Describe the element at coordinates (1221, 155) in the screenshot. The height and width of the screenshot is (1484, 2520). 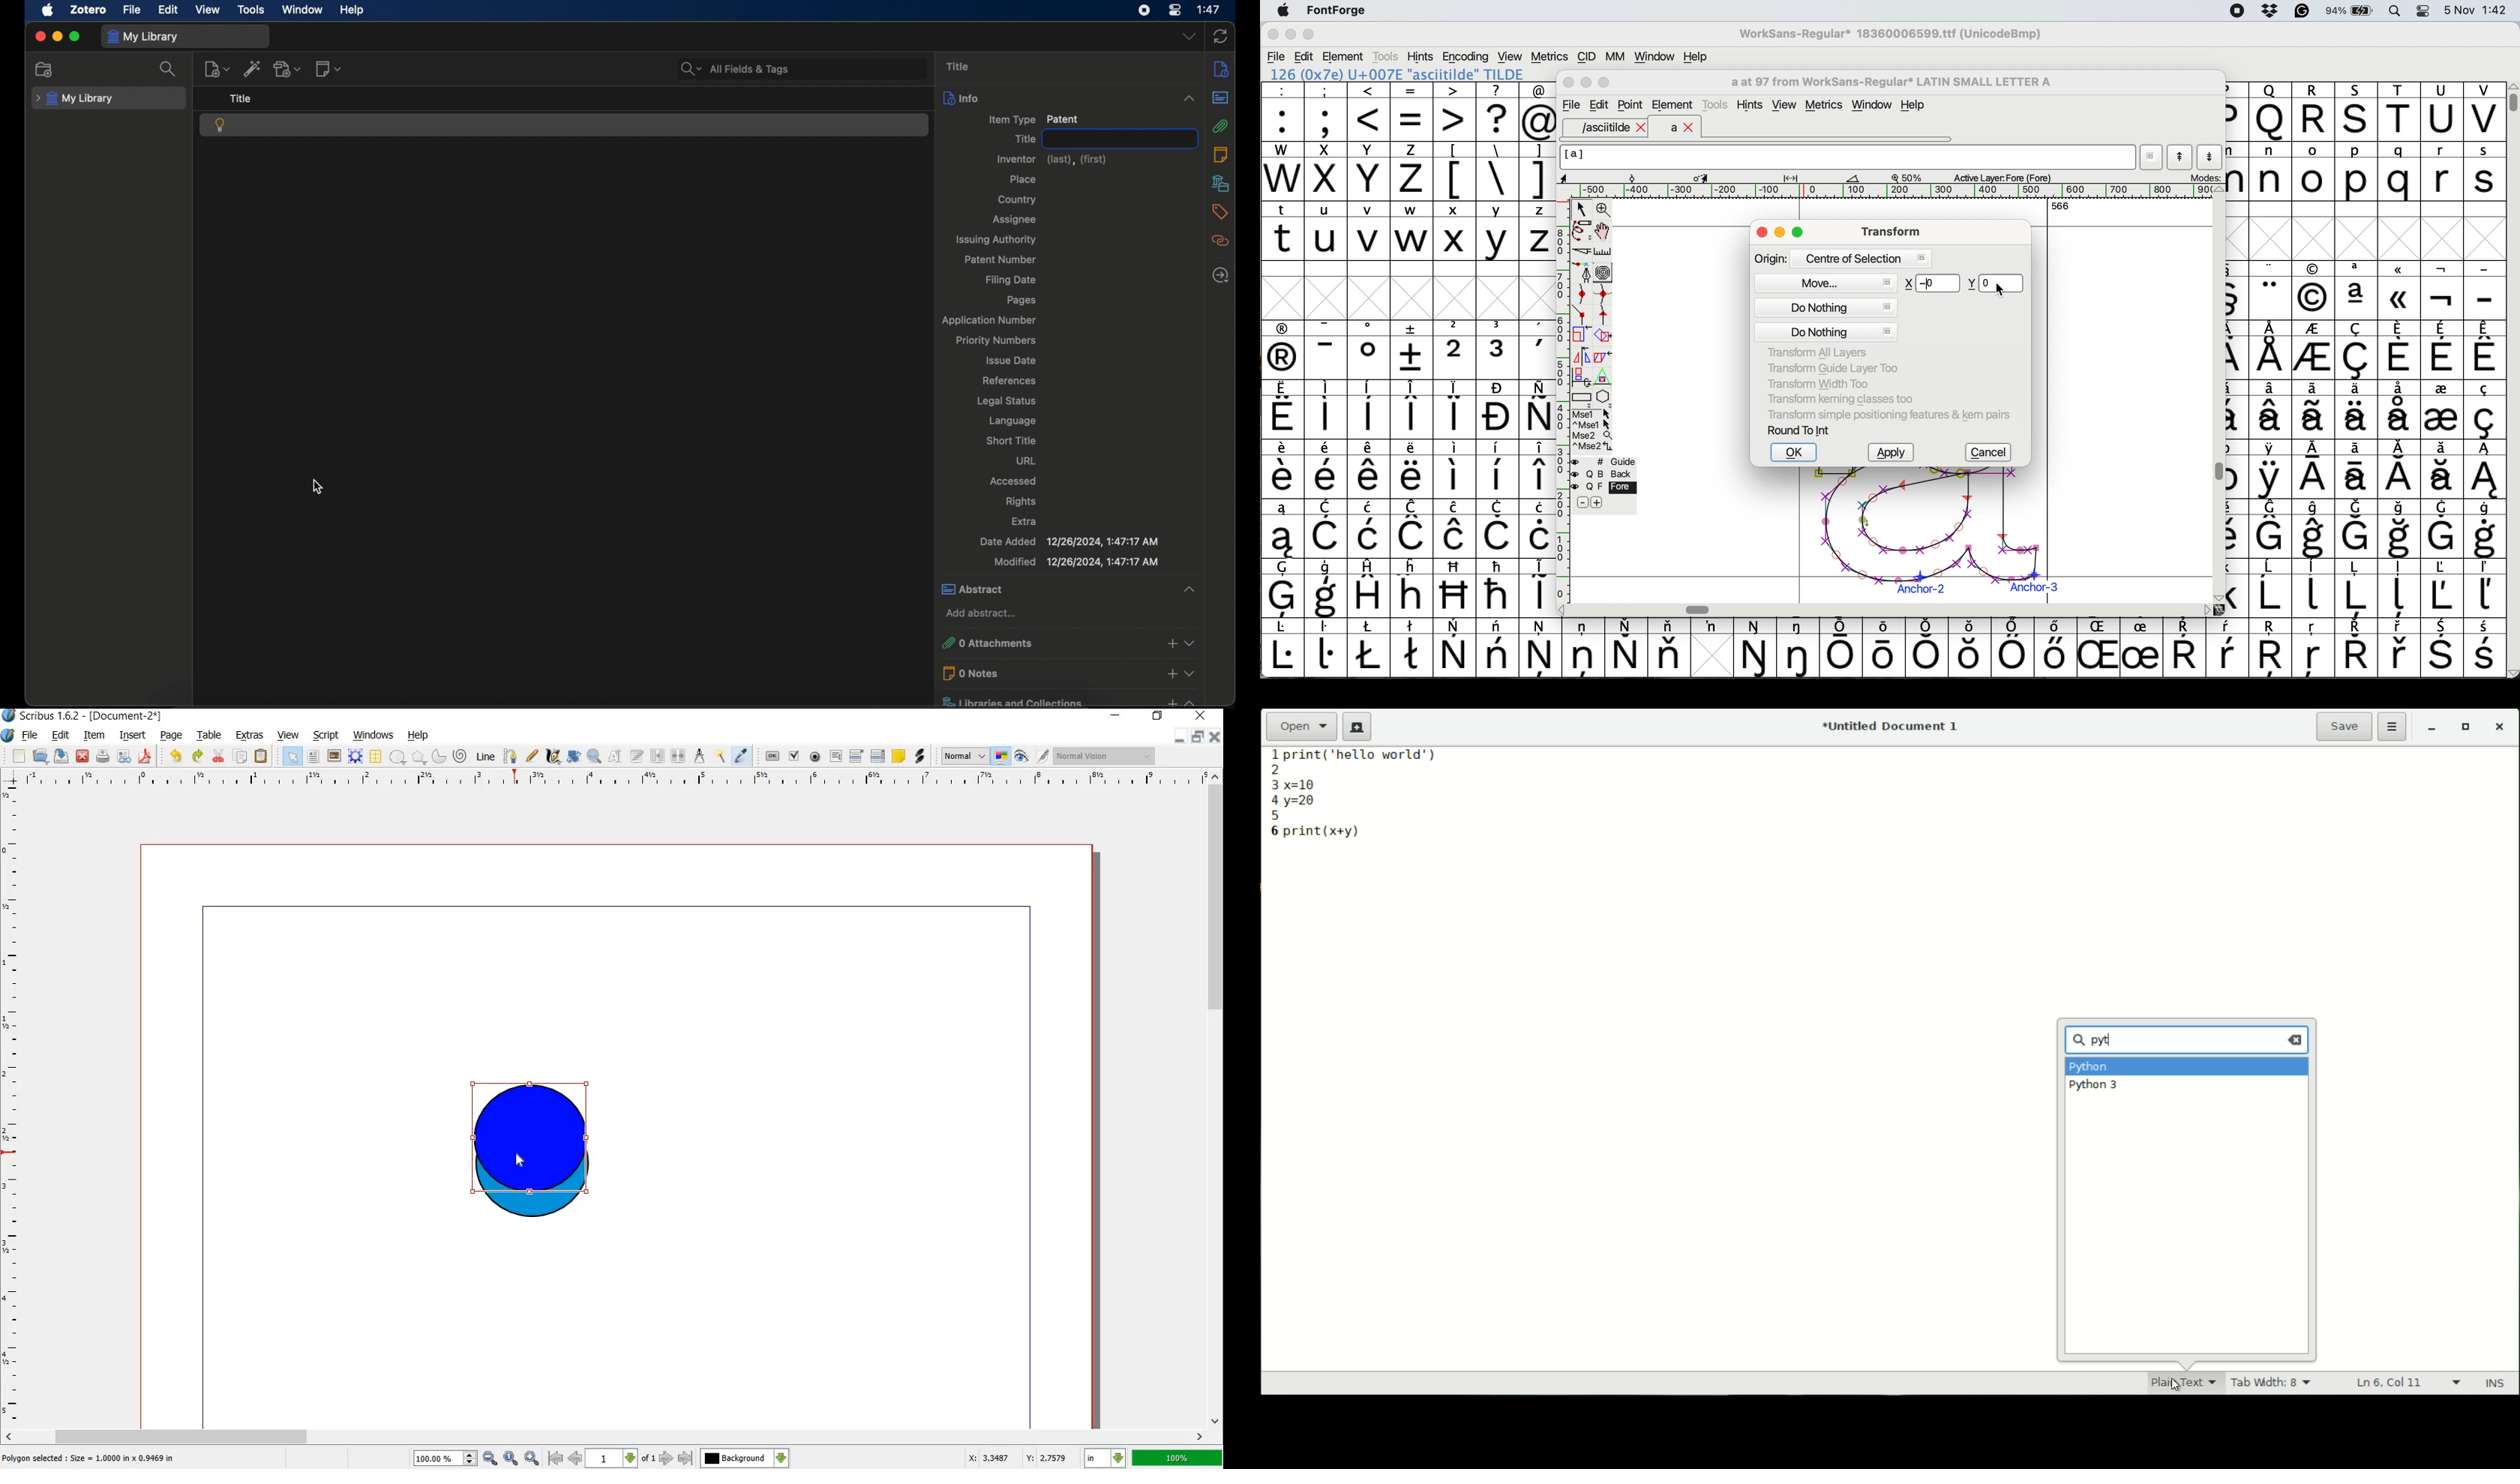
I see `notes` at that location.